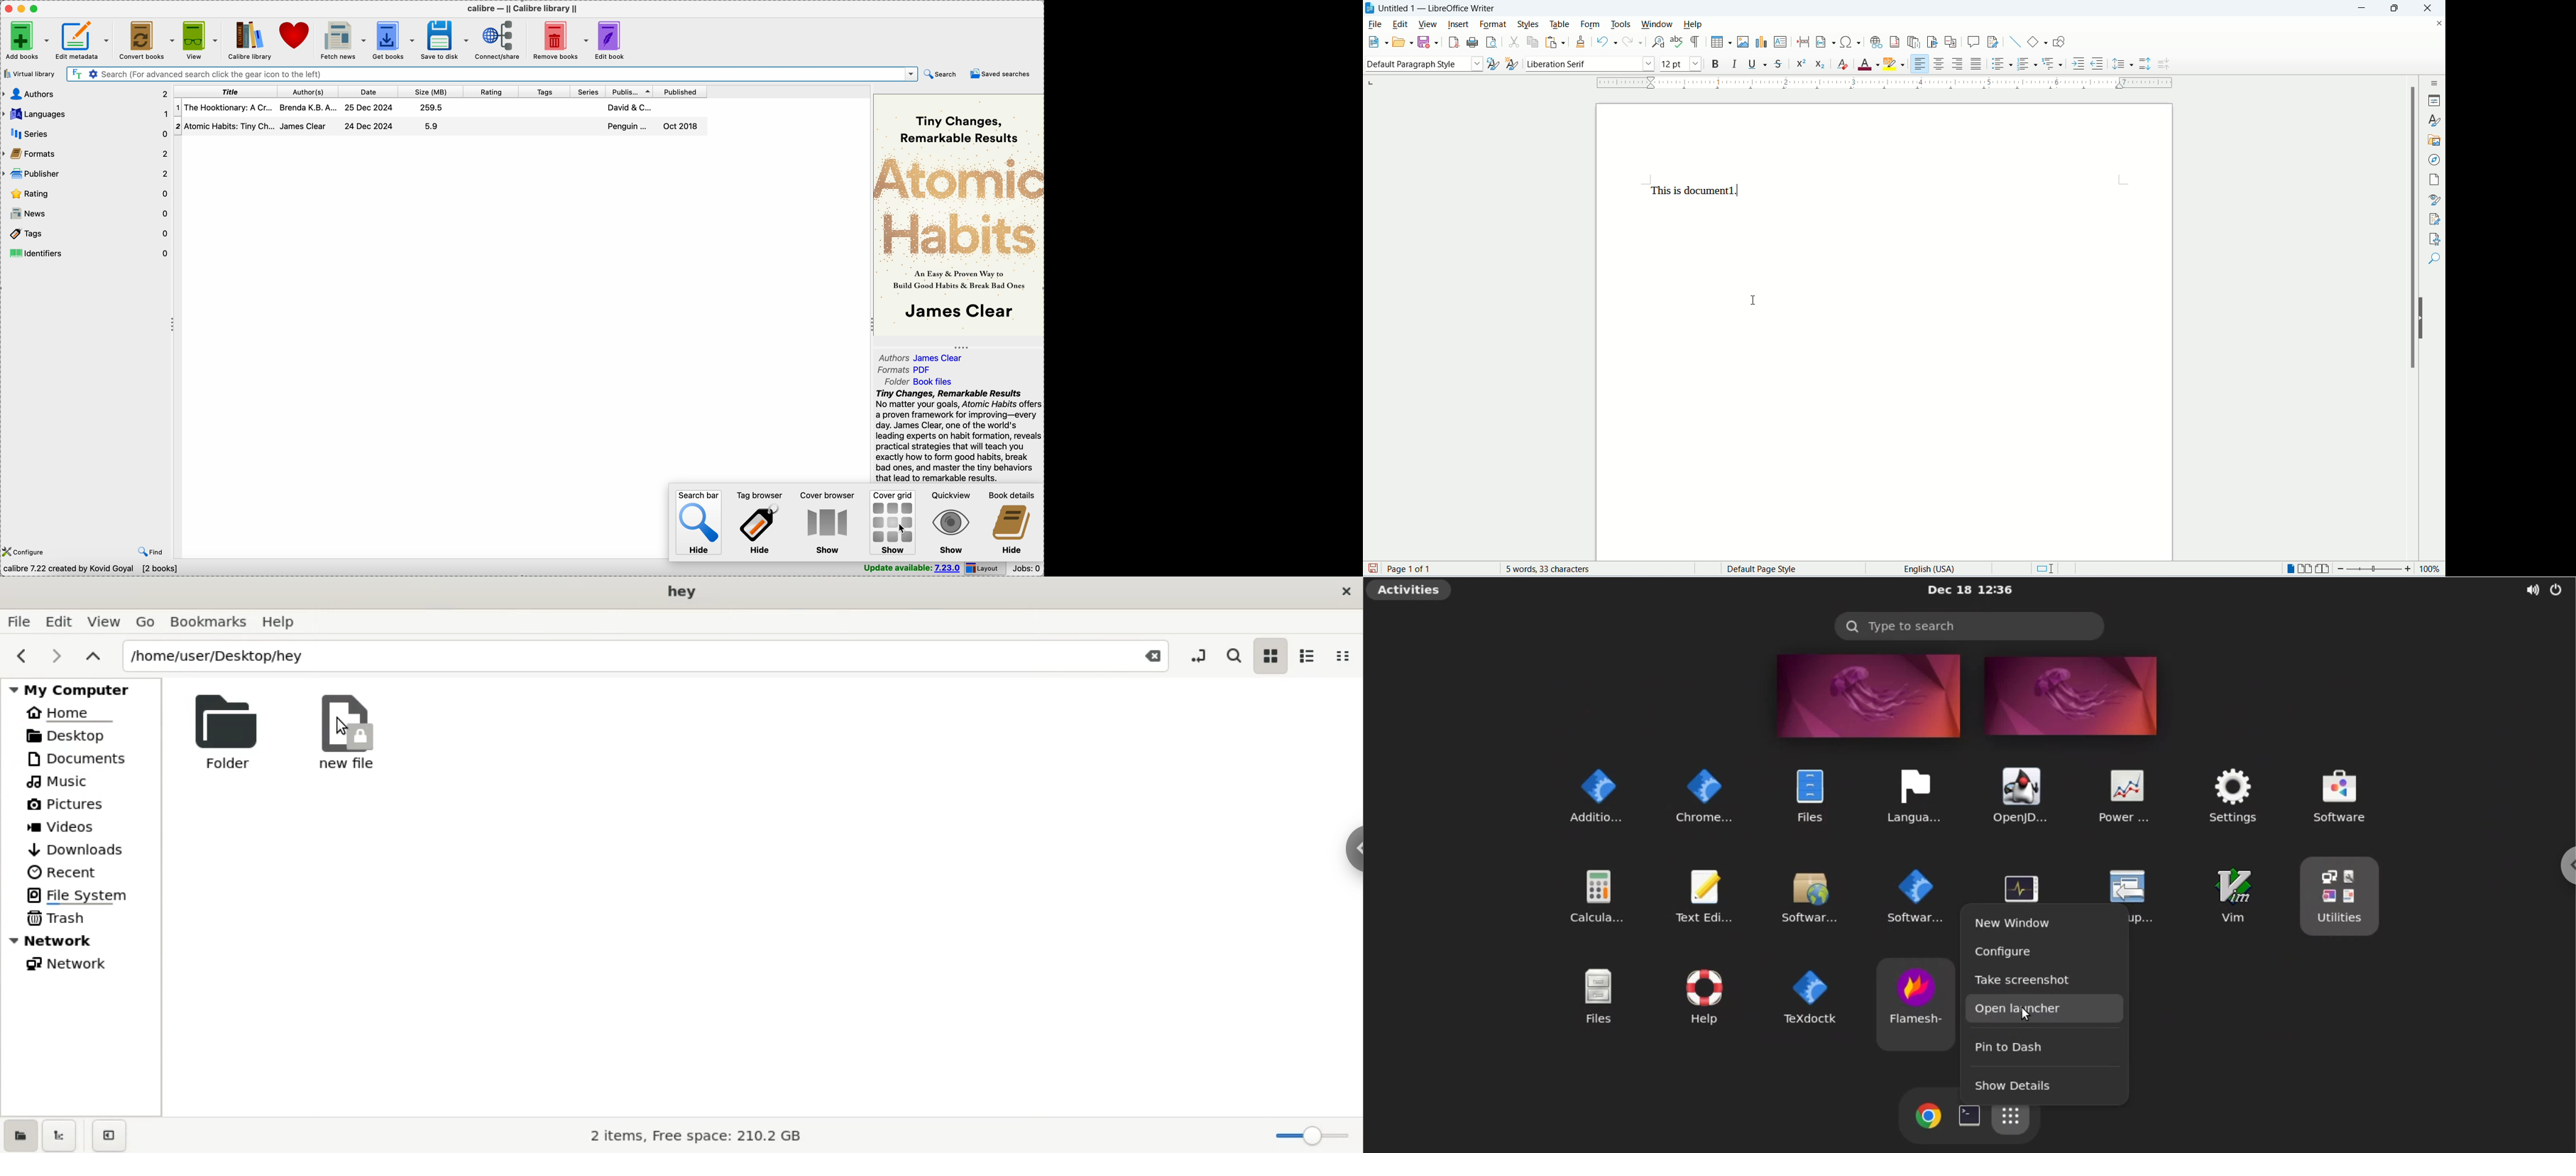 The width and height of the screenshot is (2576, 1176). Describe the element at coordinates (630, 107) in the screenshot. I see `david & C....` at that location.